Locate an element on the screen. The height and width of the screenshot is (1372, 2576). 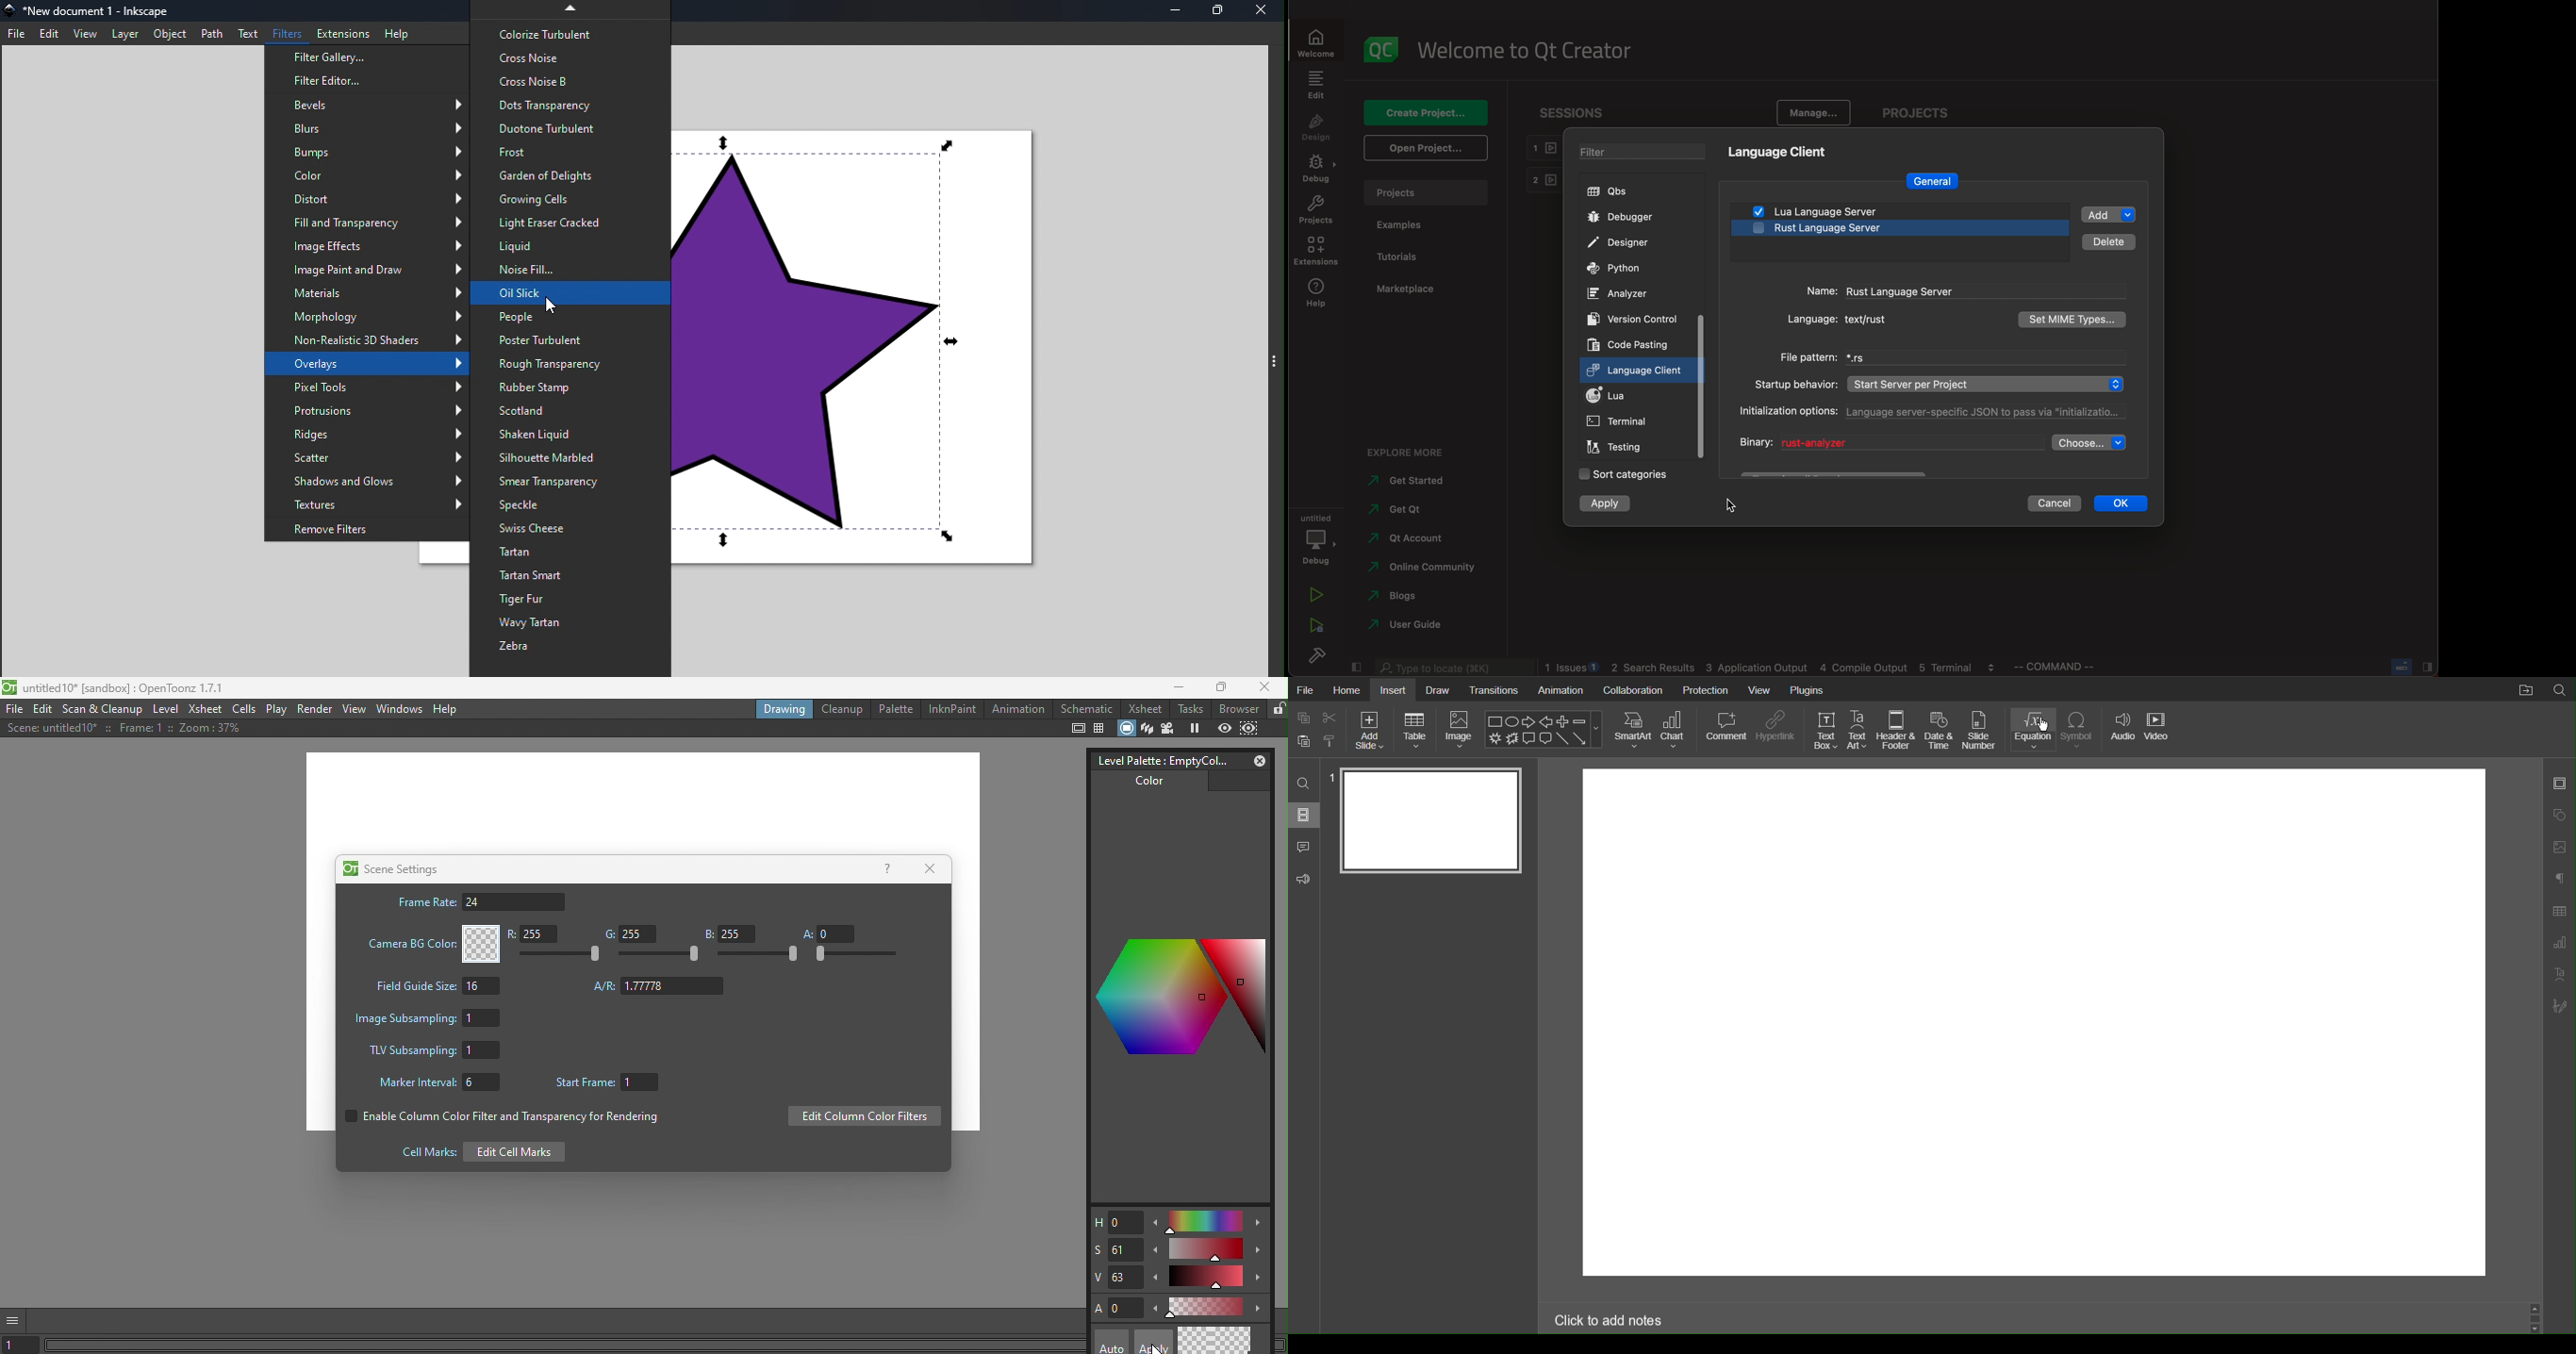
scroll bar is located at coordinates (1702, 387).